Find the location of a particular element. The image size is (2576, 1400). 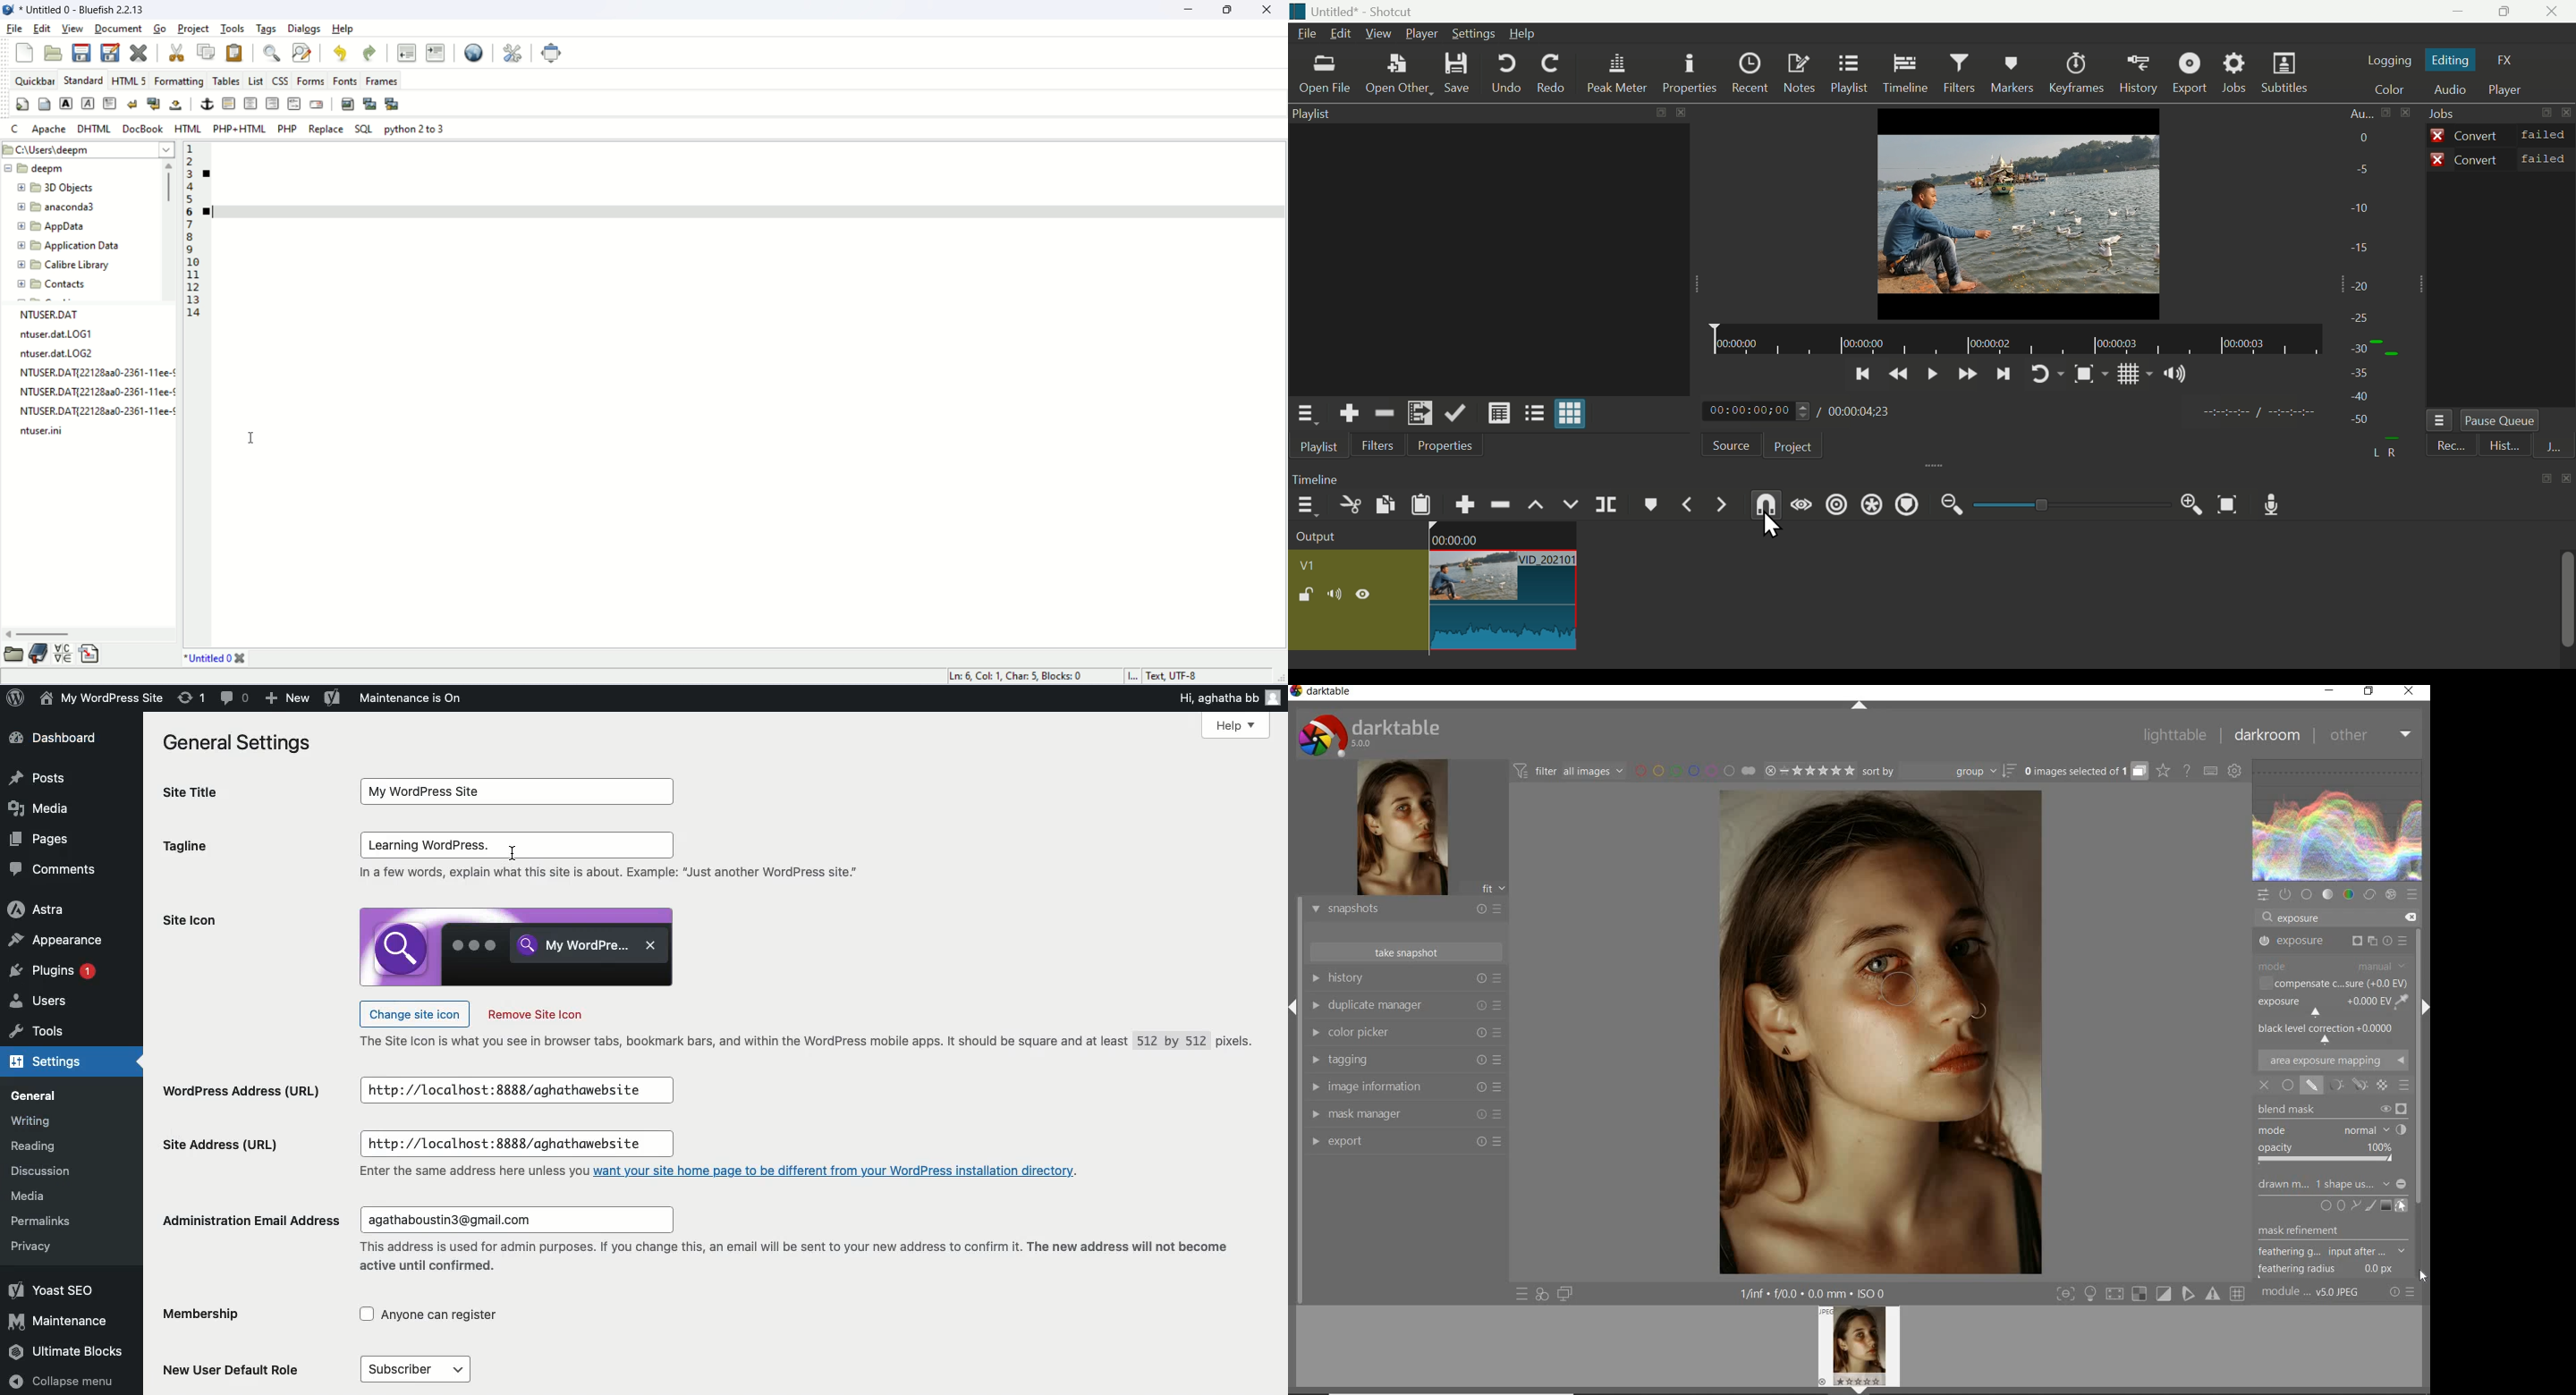

Writing is located at coordinates (31, 1120).